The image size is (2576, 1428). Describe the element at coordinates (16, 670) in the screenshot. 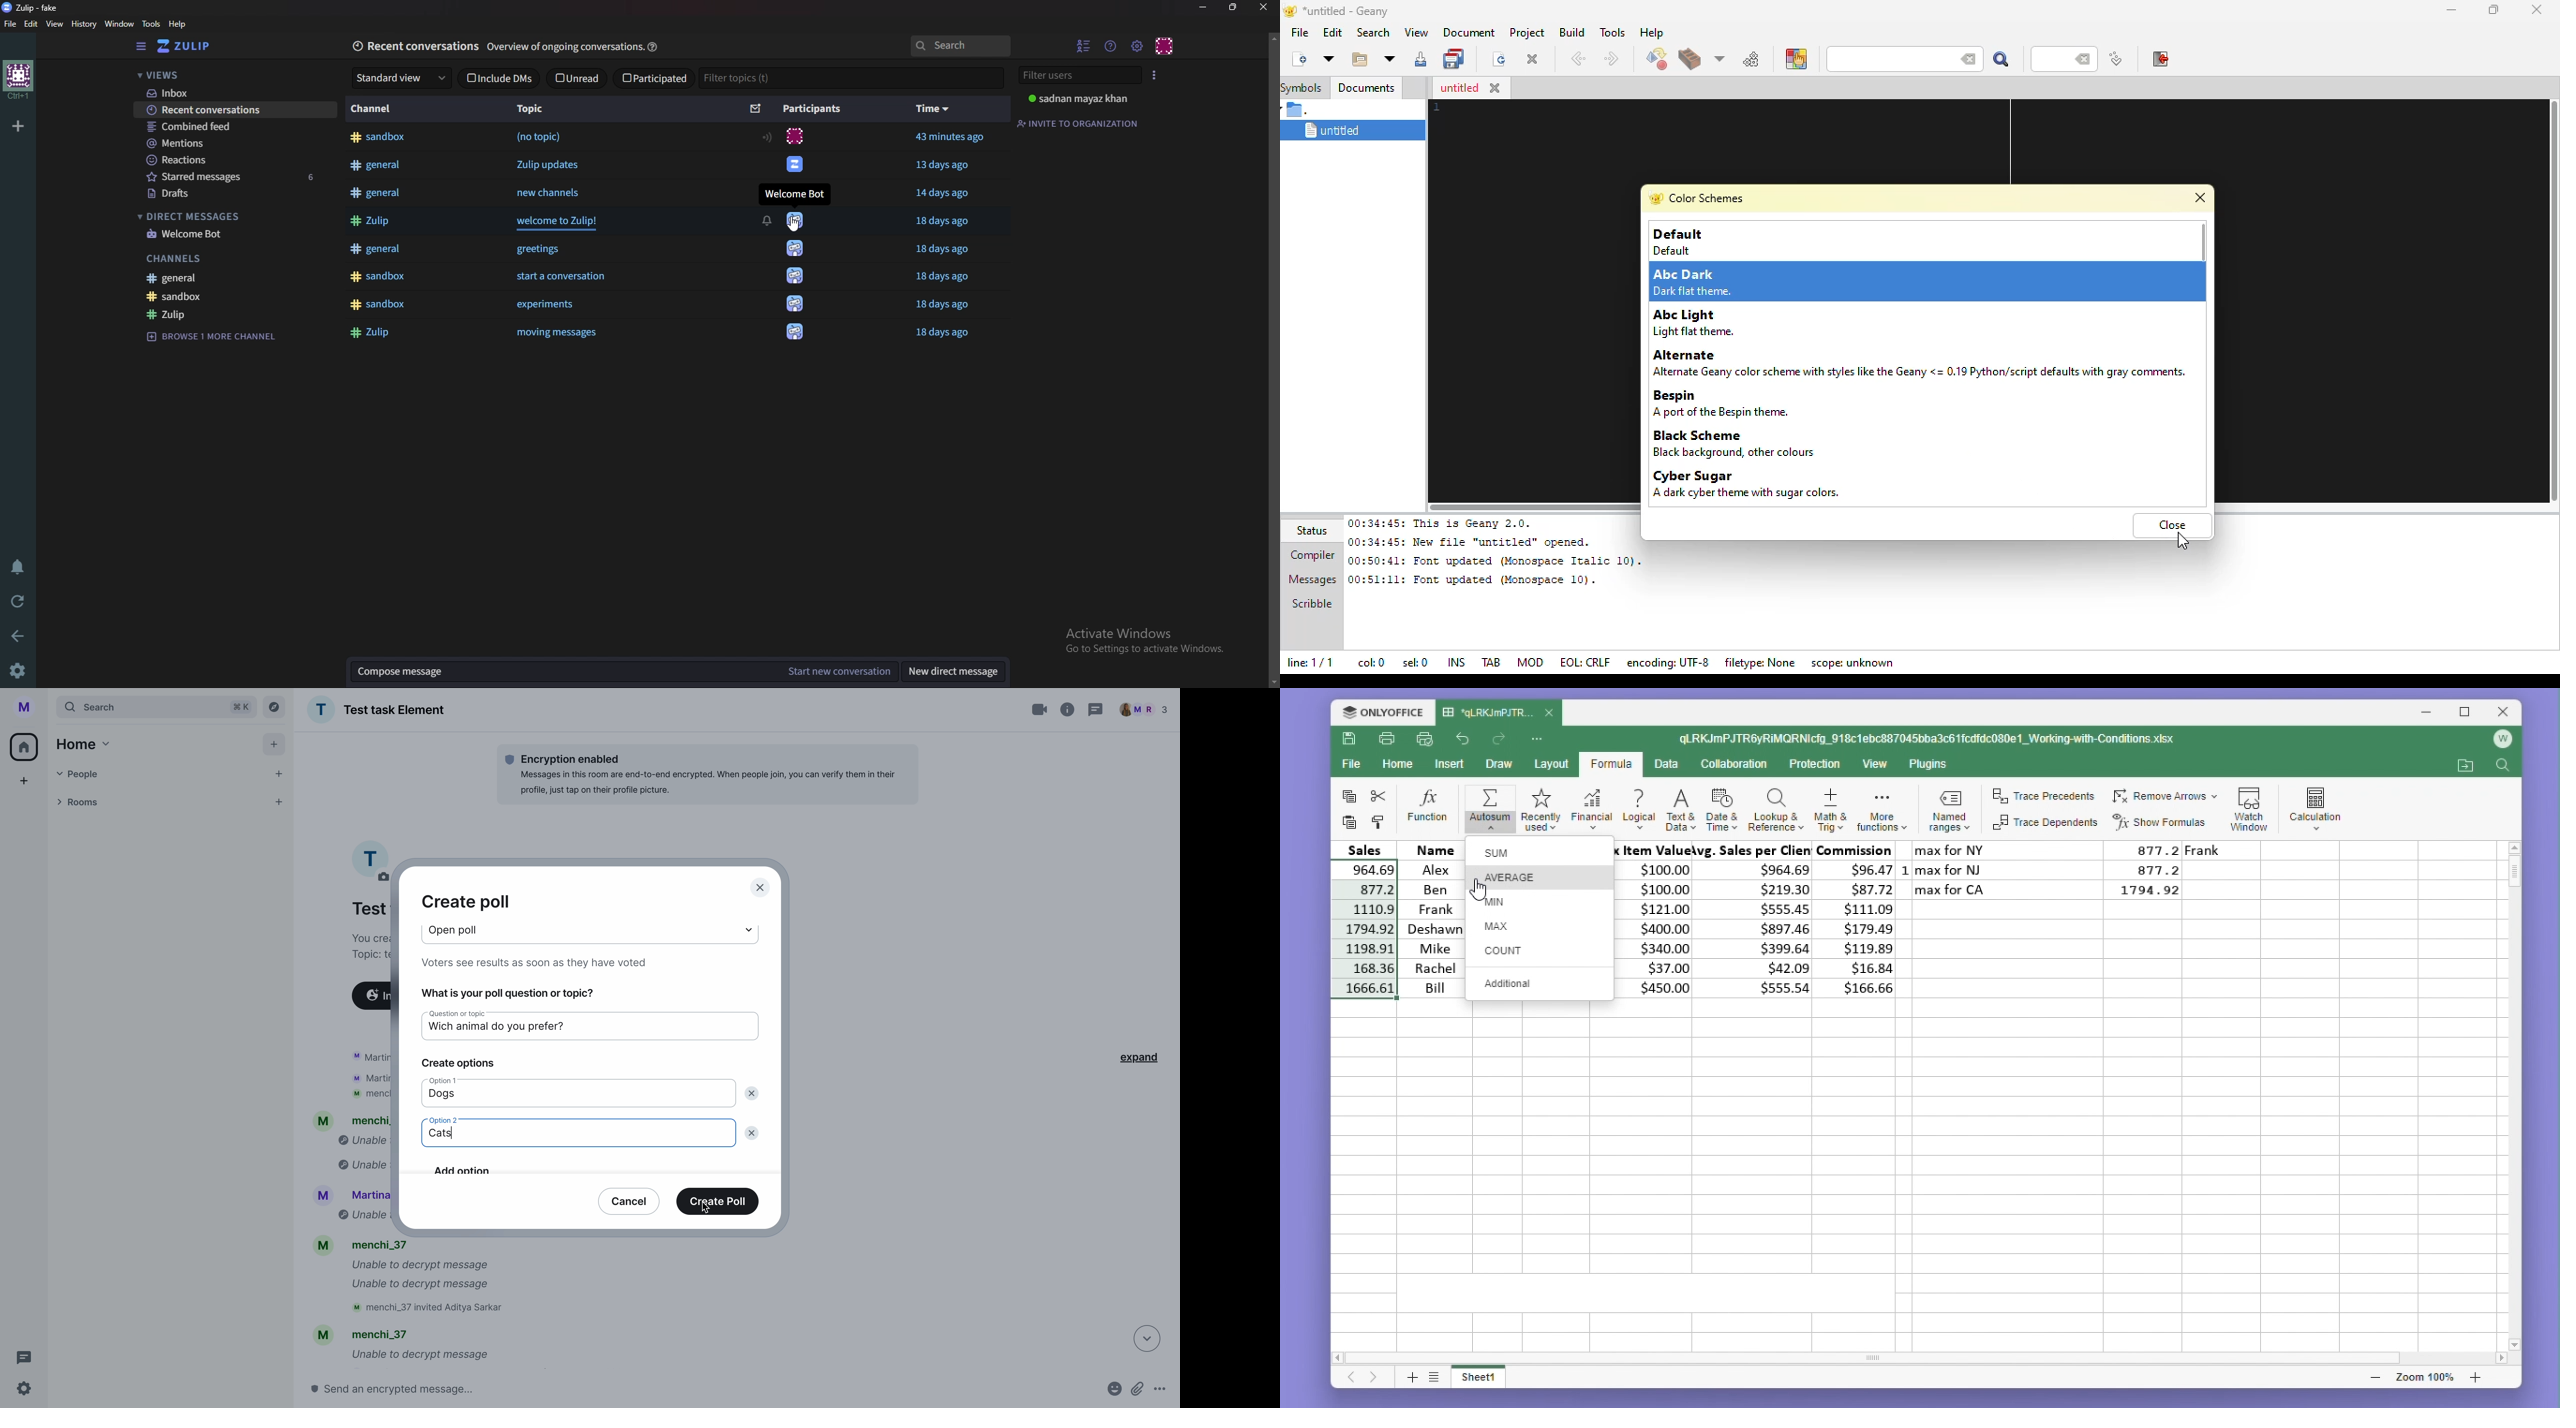

I see `settings` at that location.